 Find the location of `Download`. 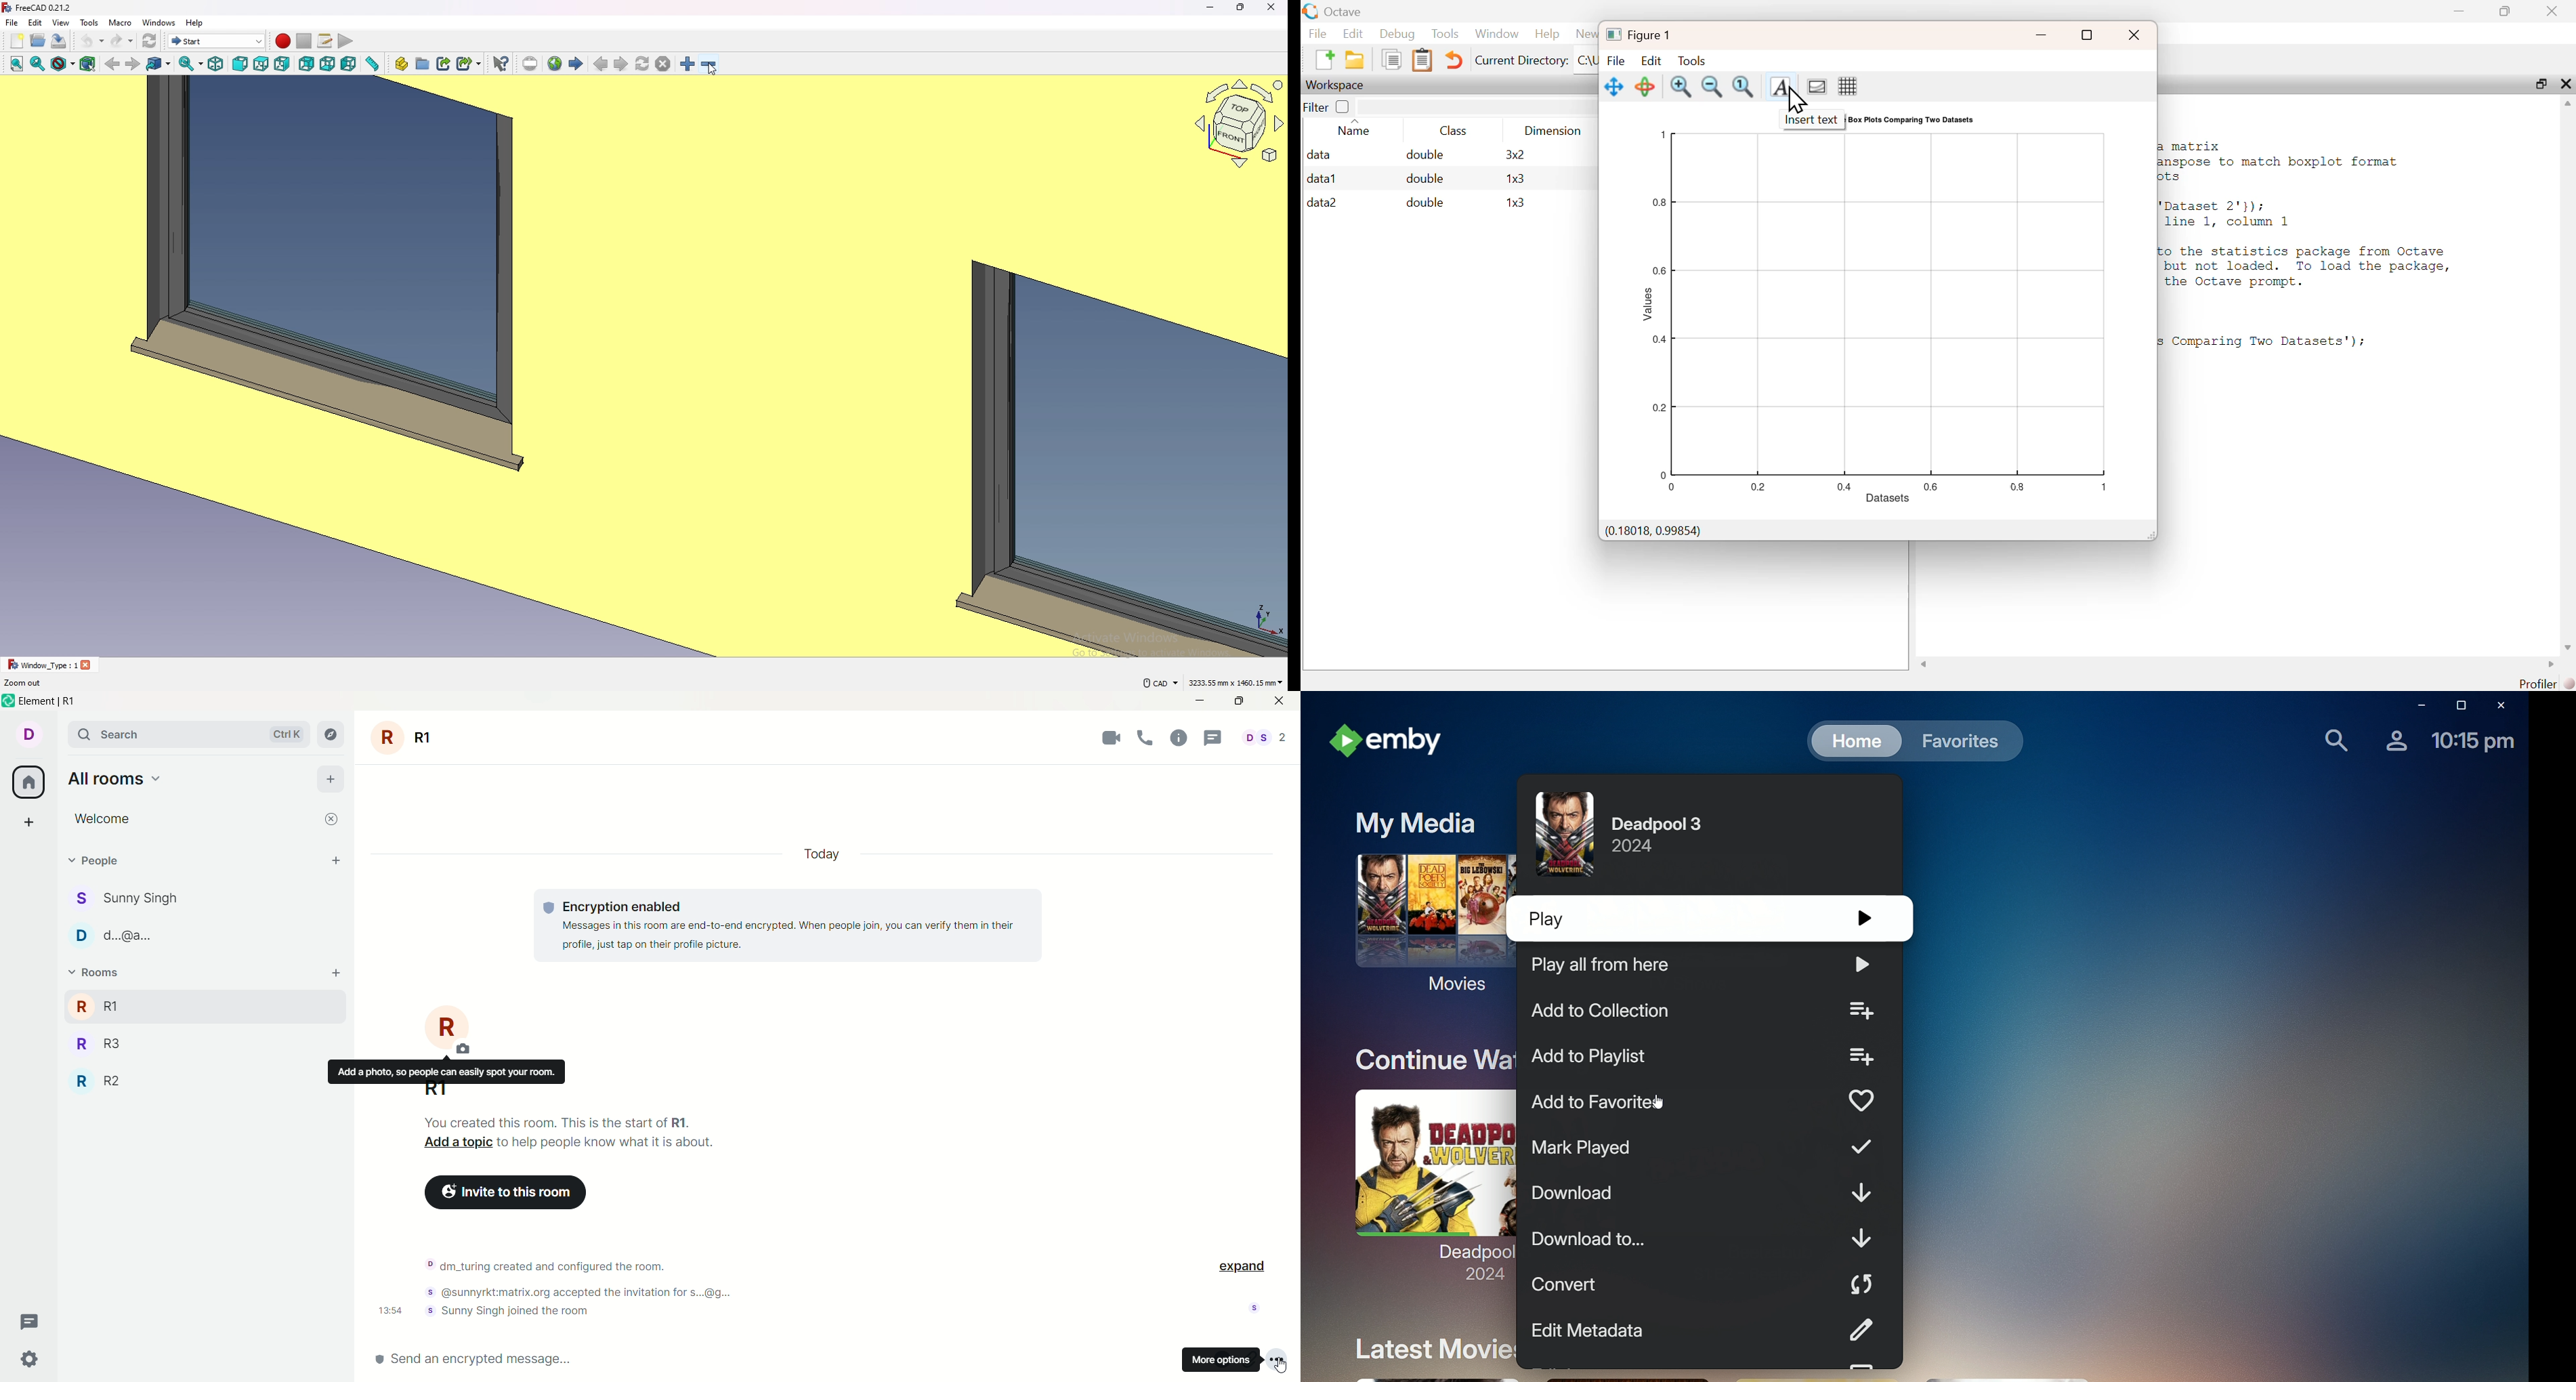

Download is located at coordinates (1707, 1194).